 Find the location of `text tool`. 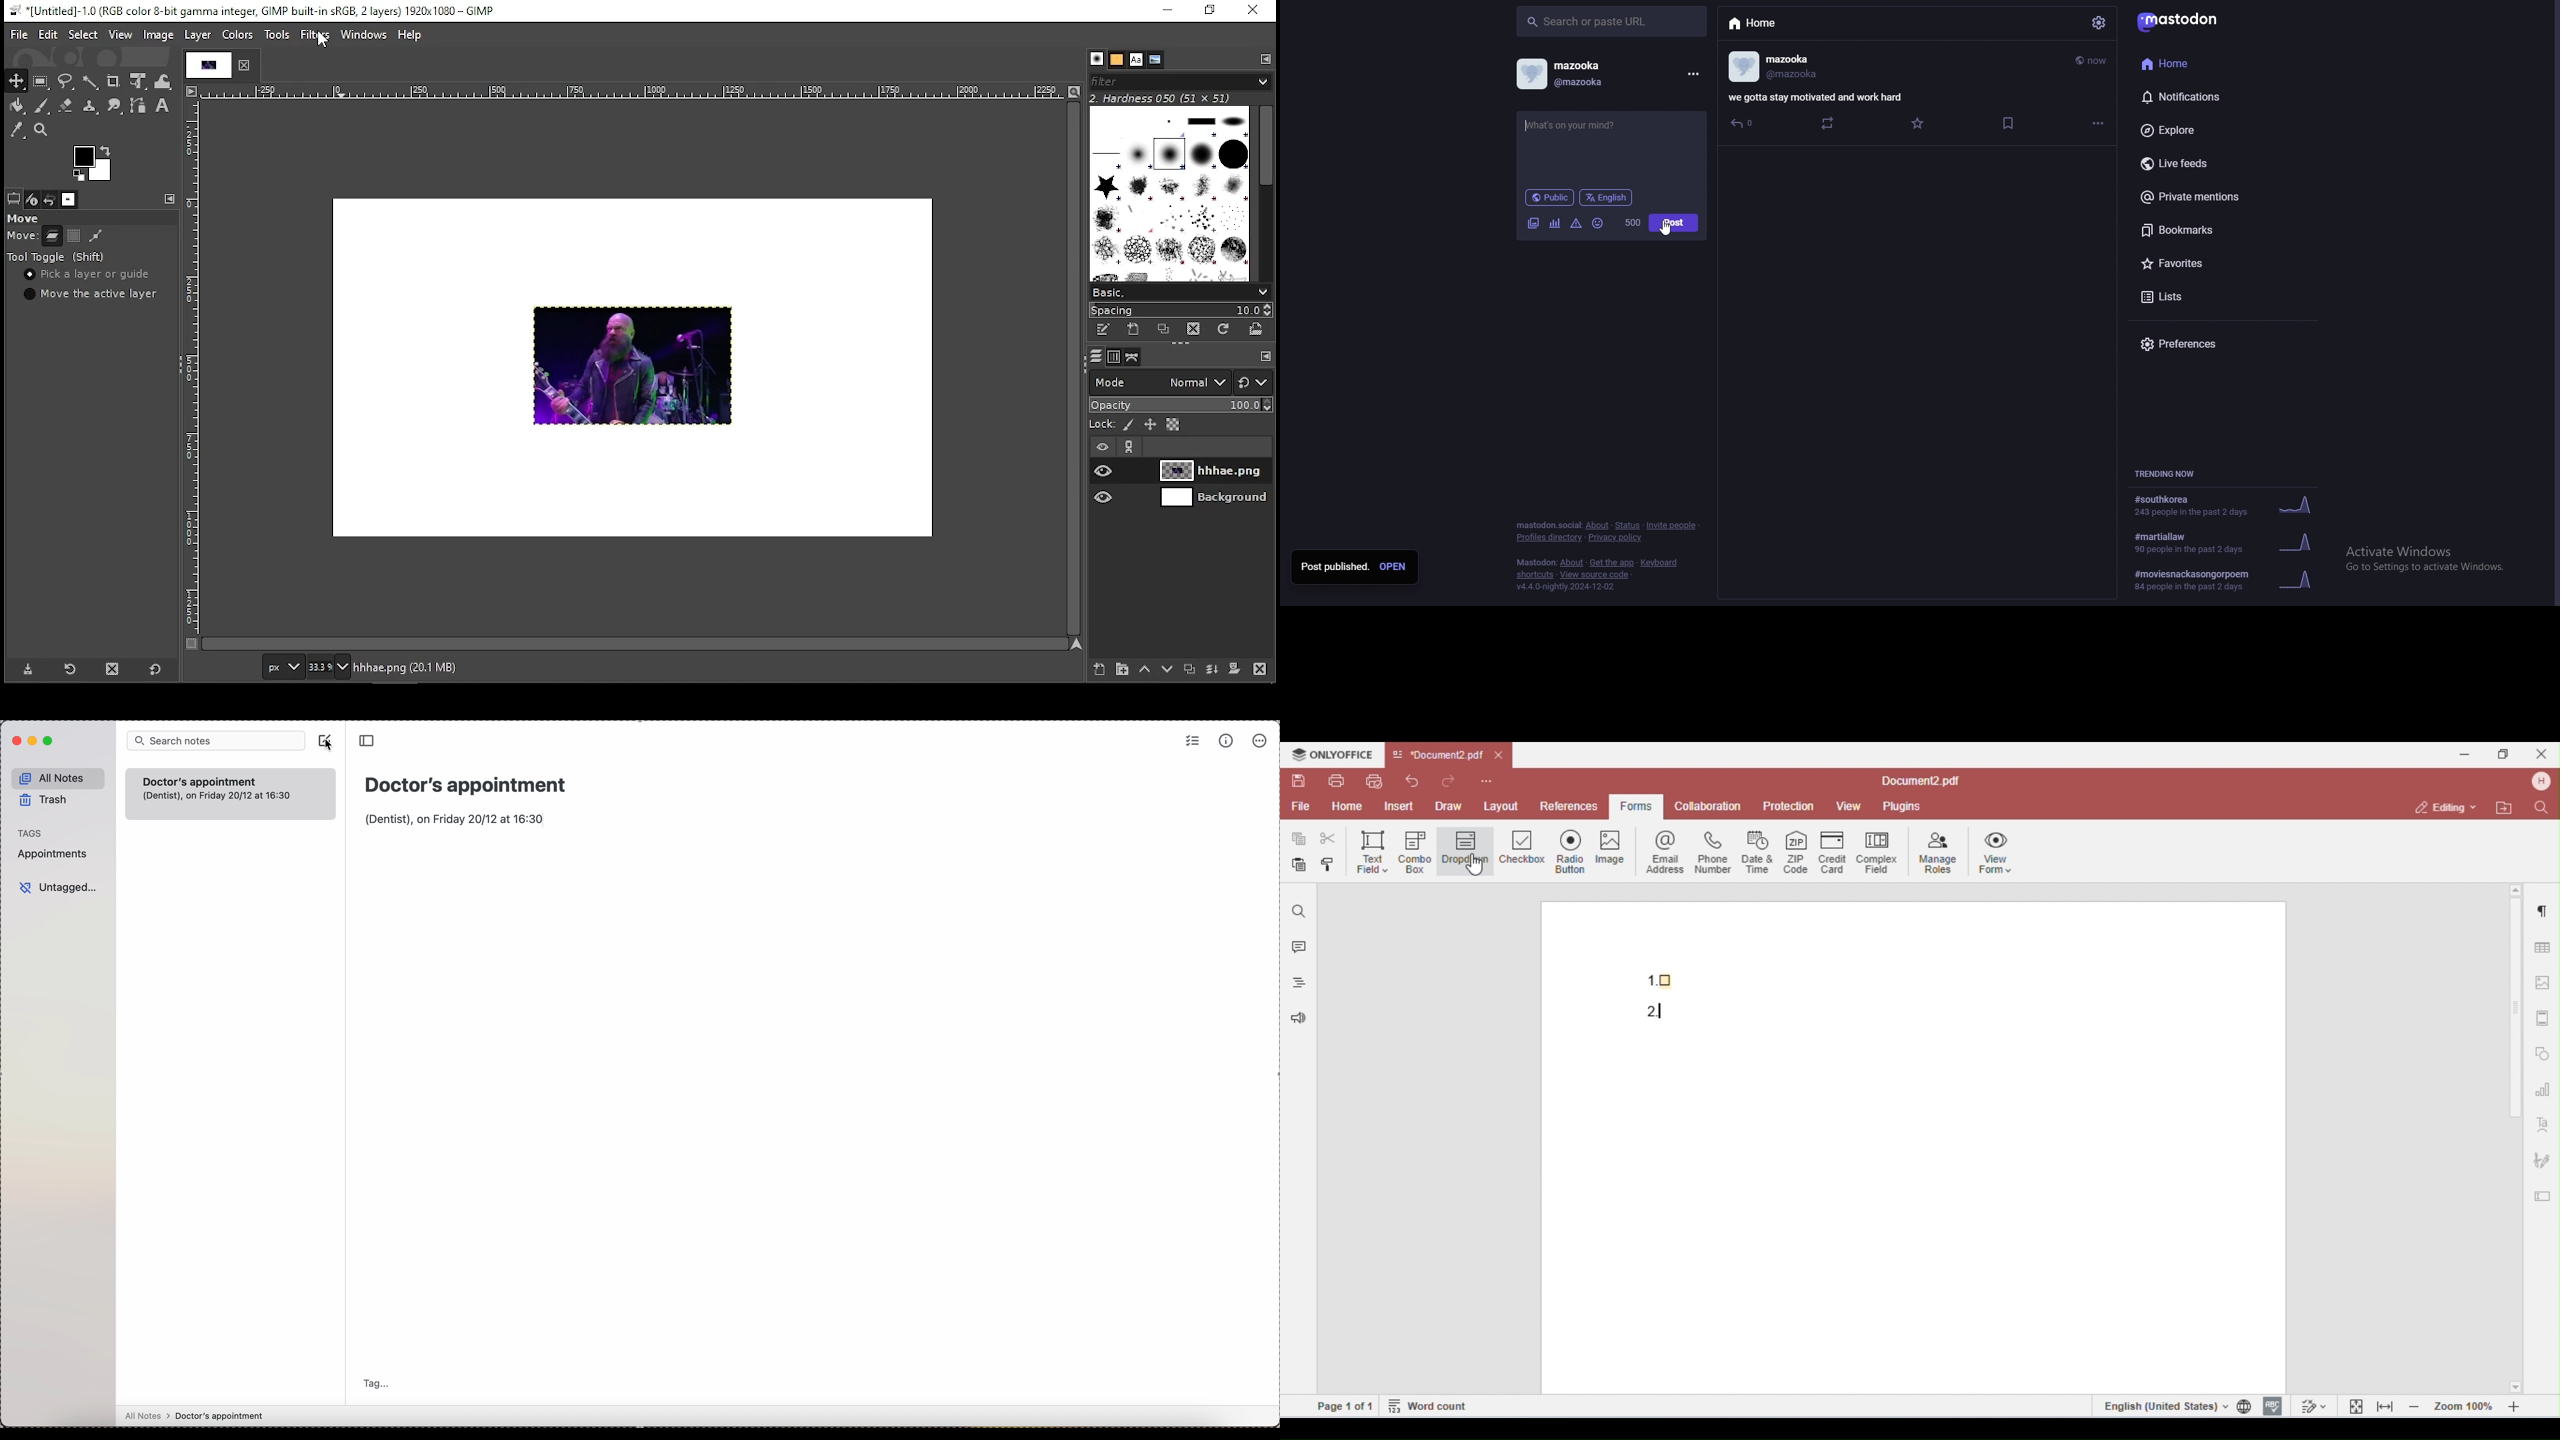

text tool is located at coordinates (164, 109).